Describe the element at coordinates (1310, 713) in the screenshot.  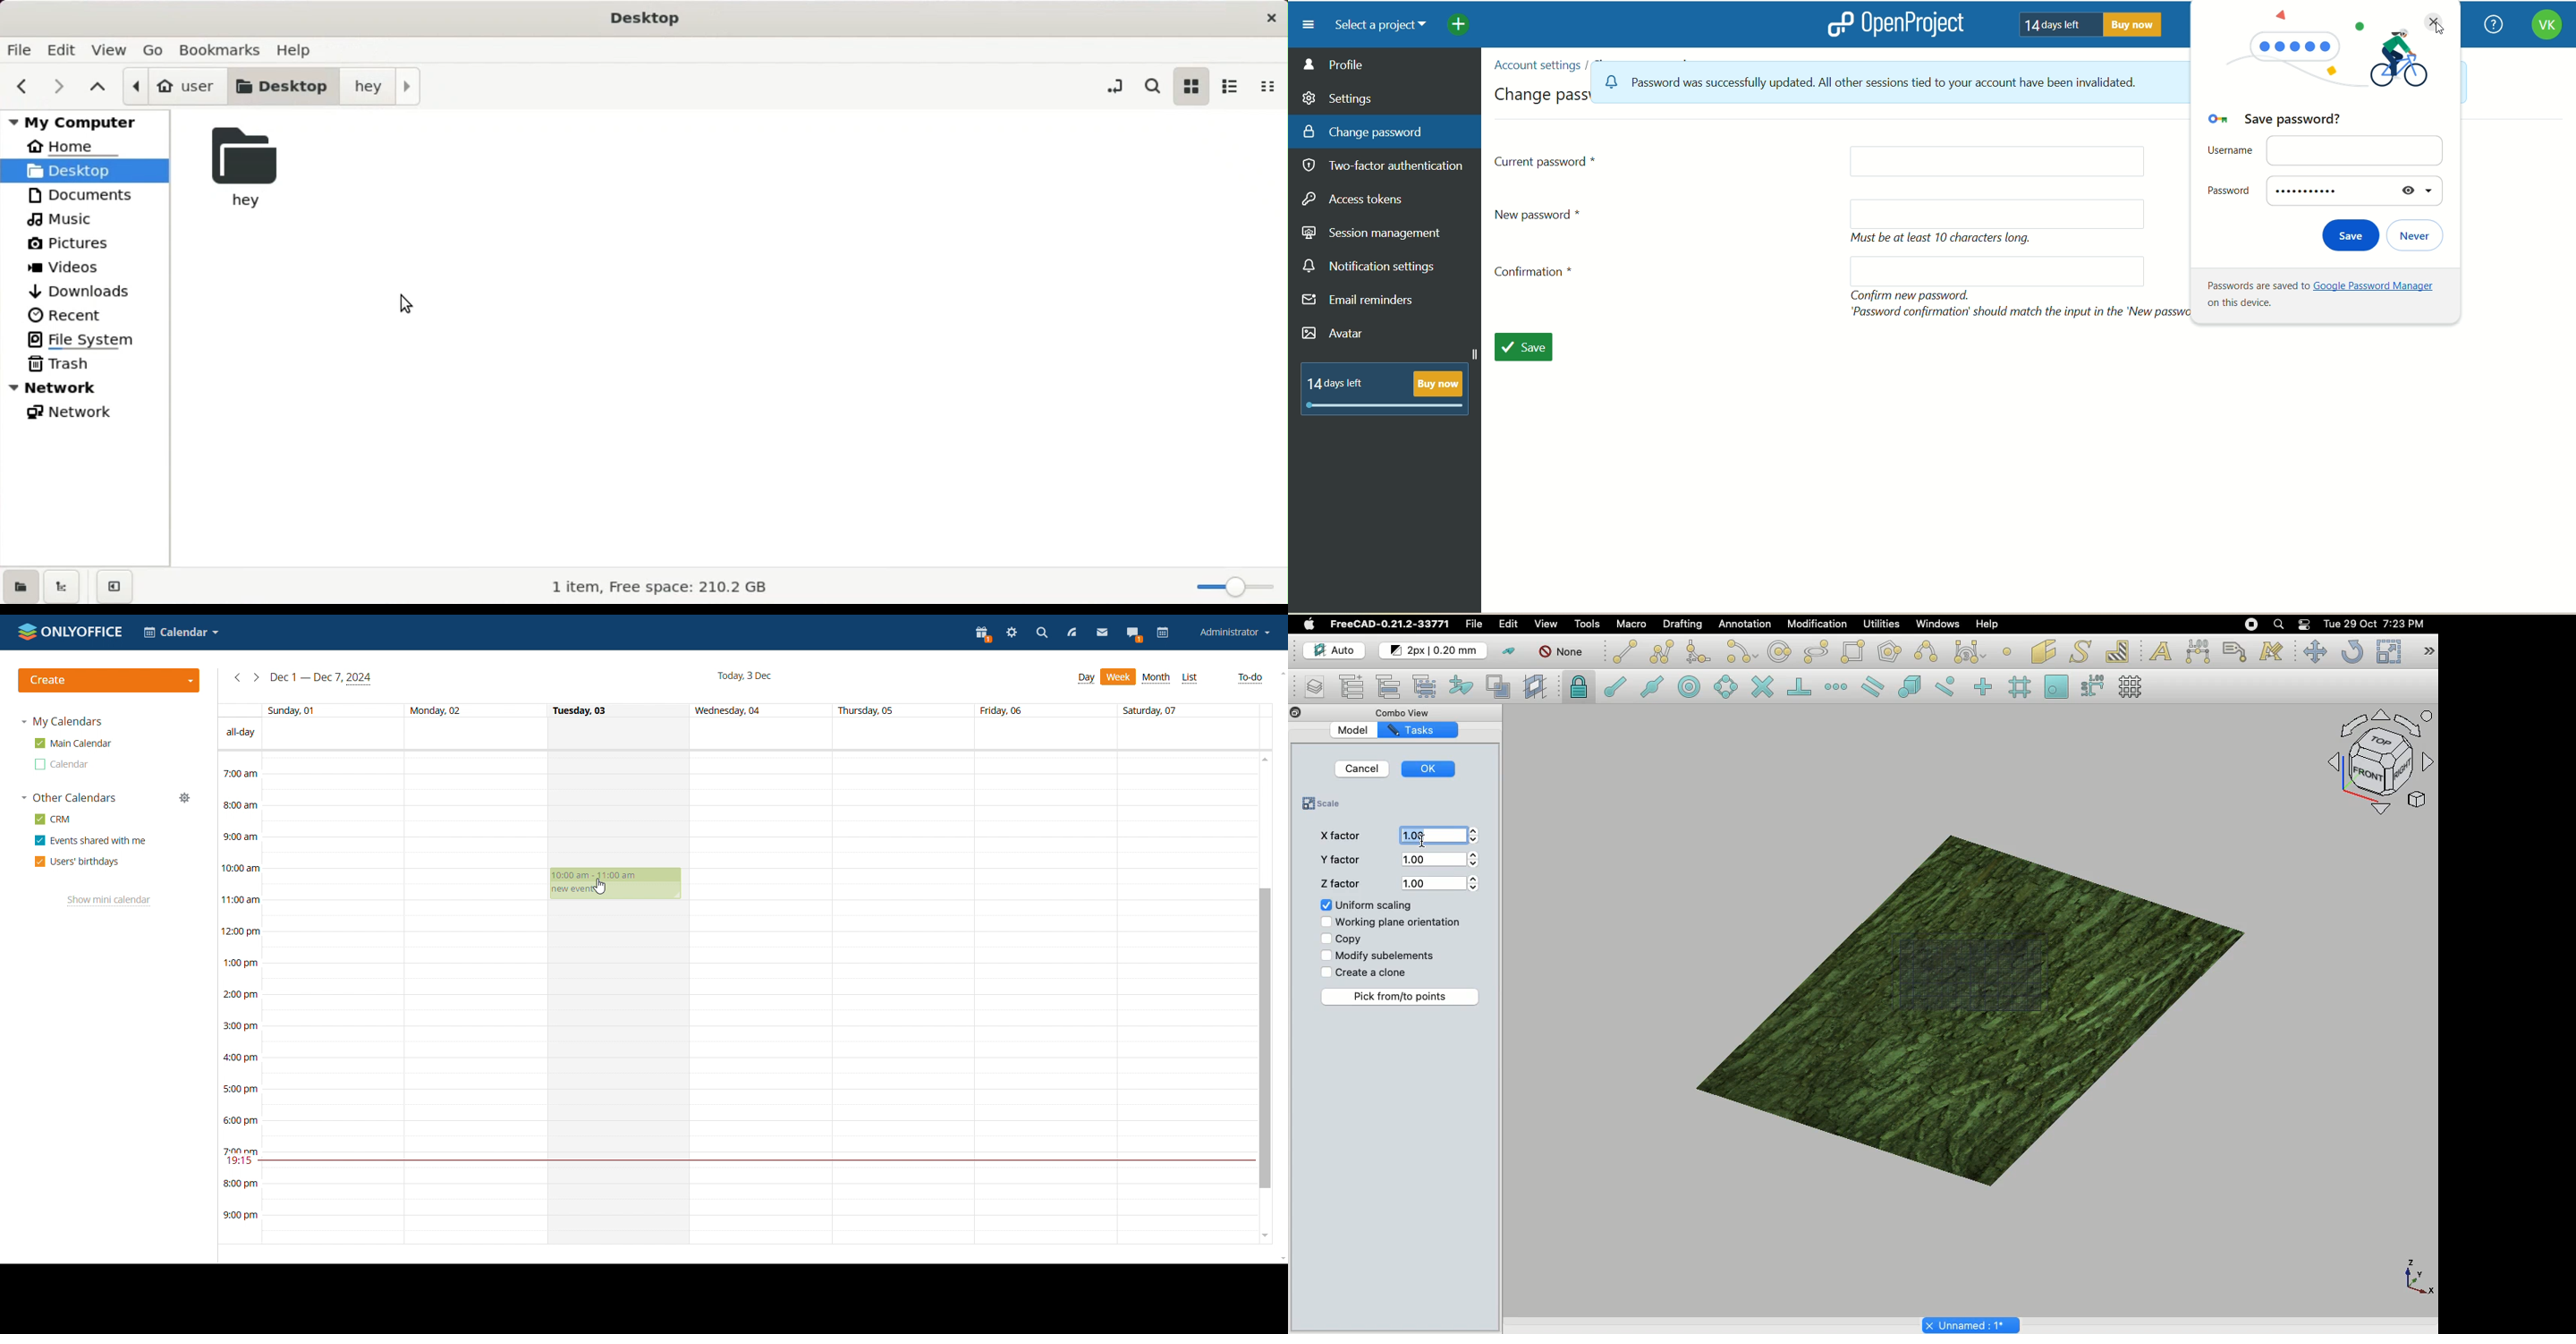
I see `Collapse` at that location.